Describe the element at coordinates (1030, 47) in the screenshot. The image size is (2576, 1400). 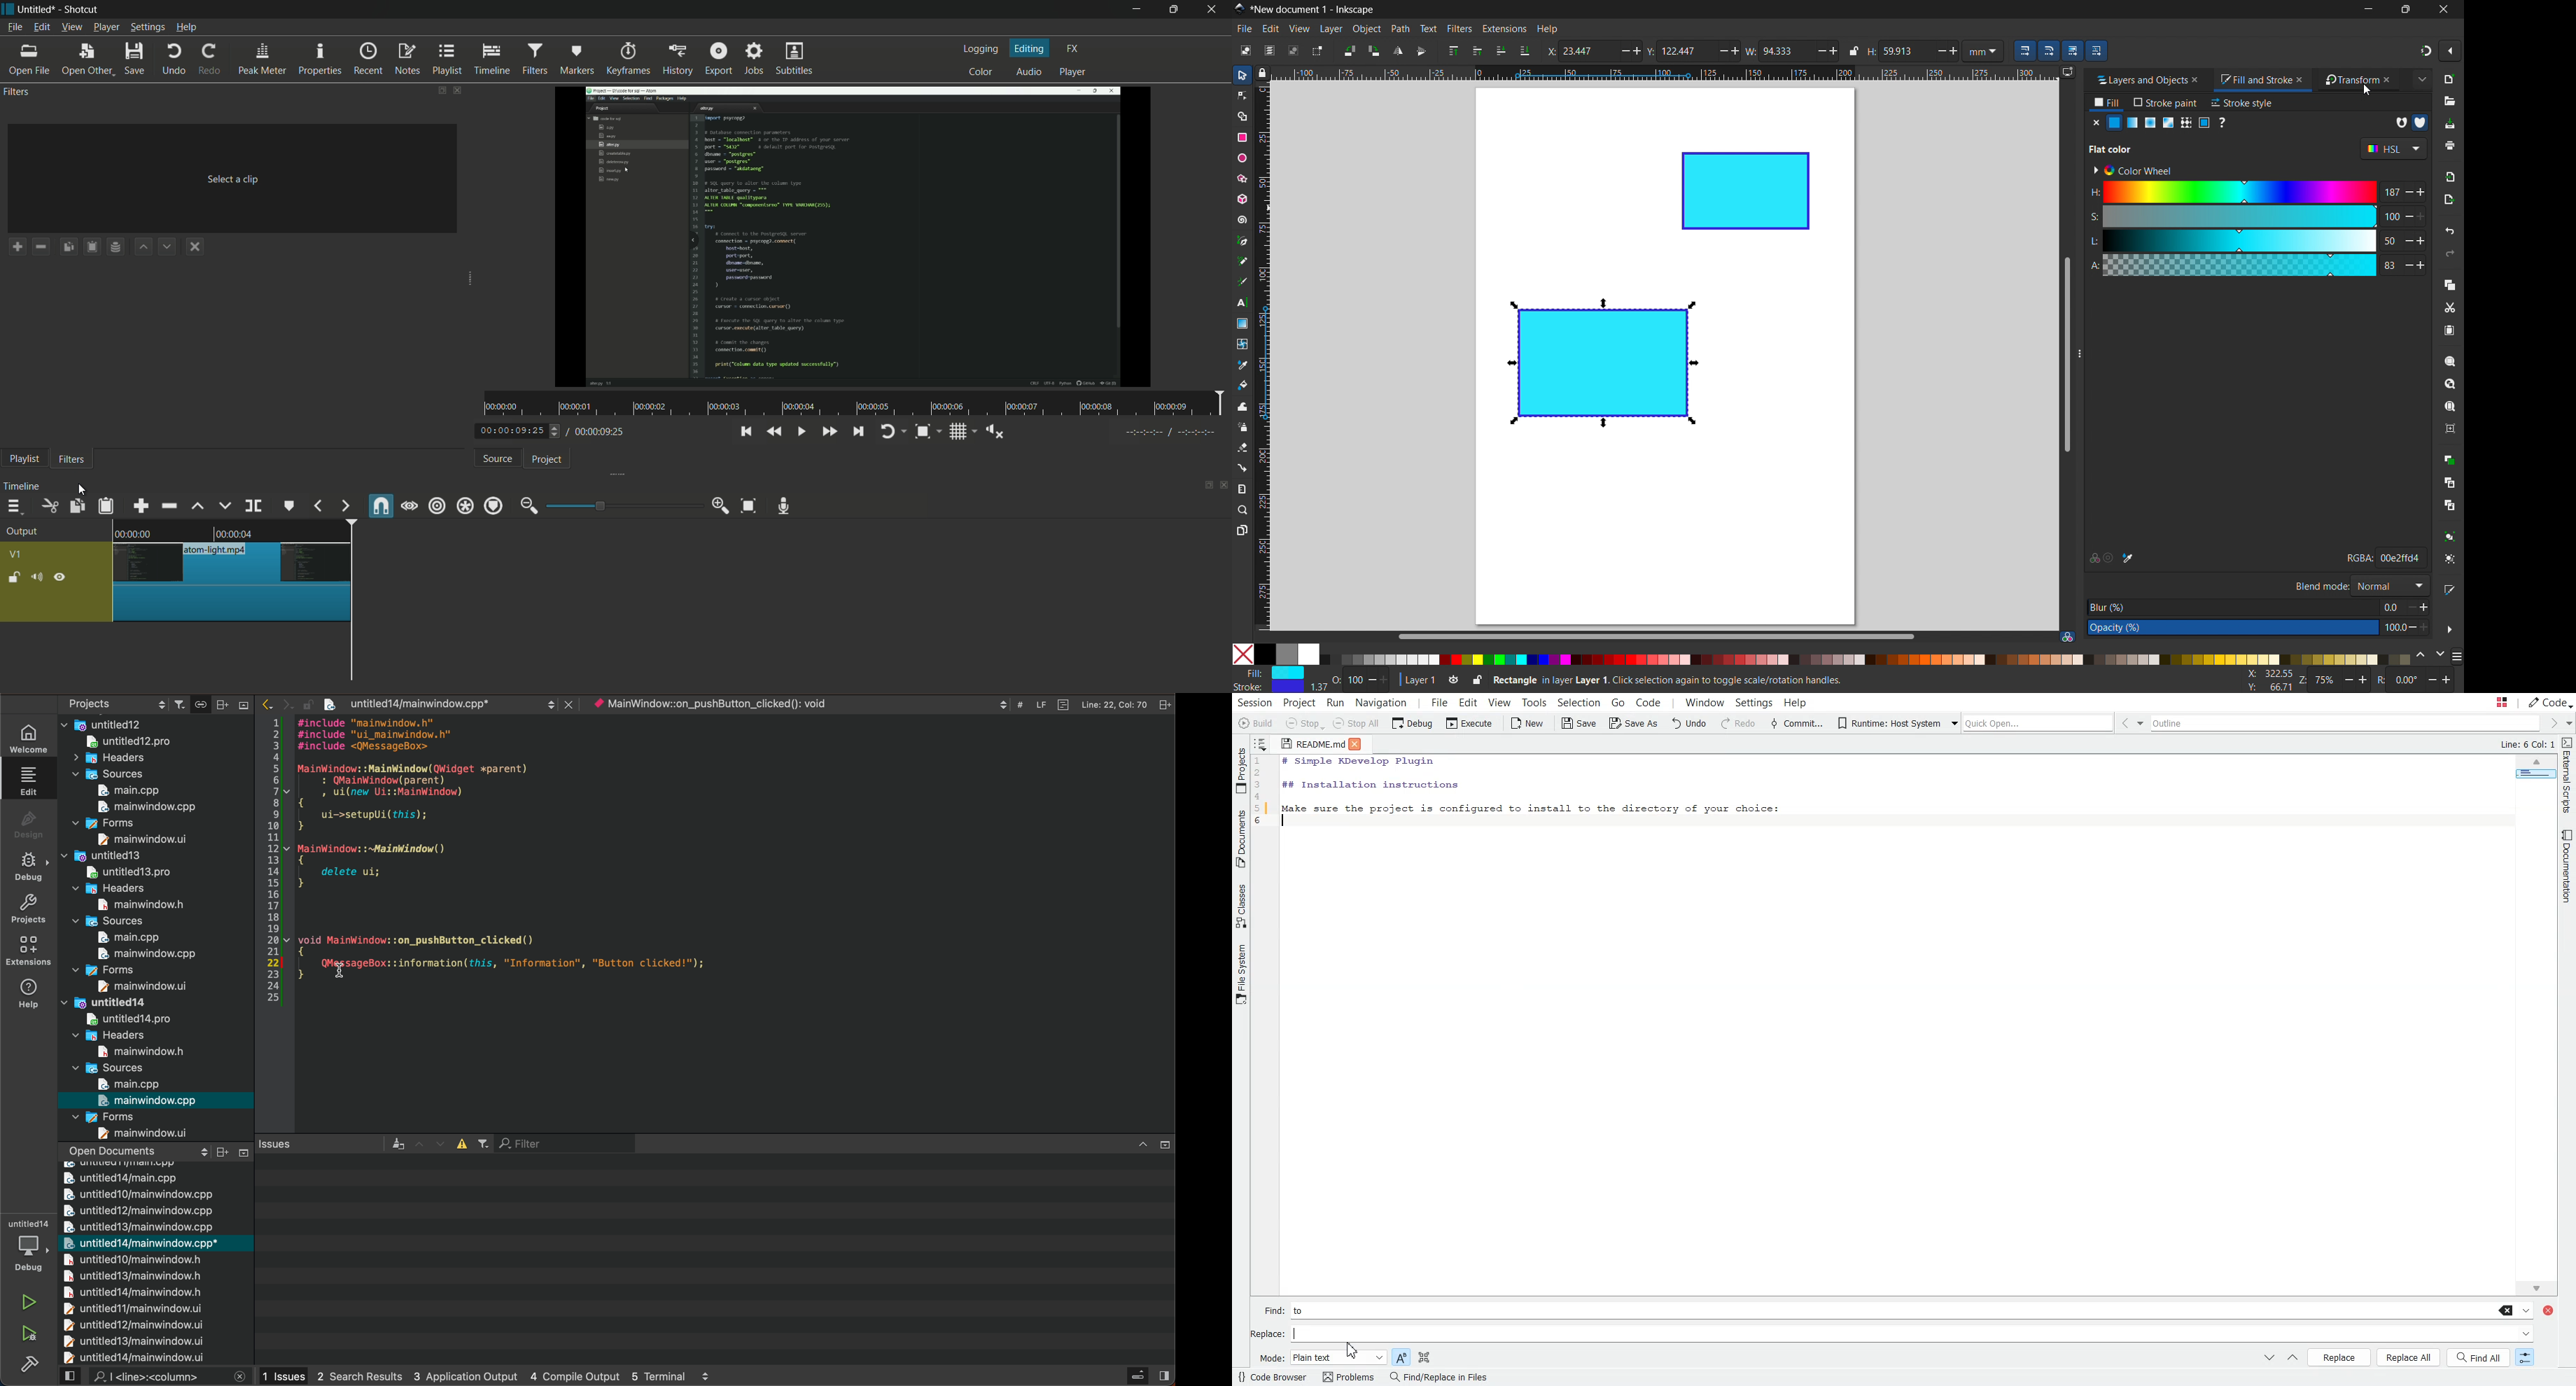
I see `editing` at that location.